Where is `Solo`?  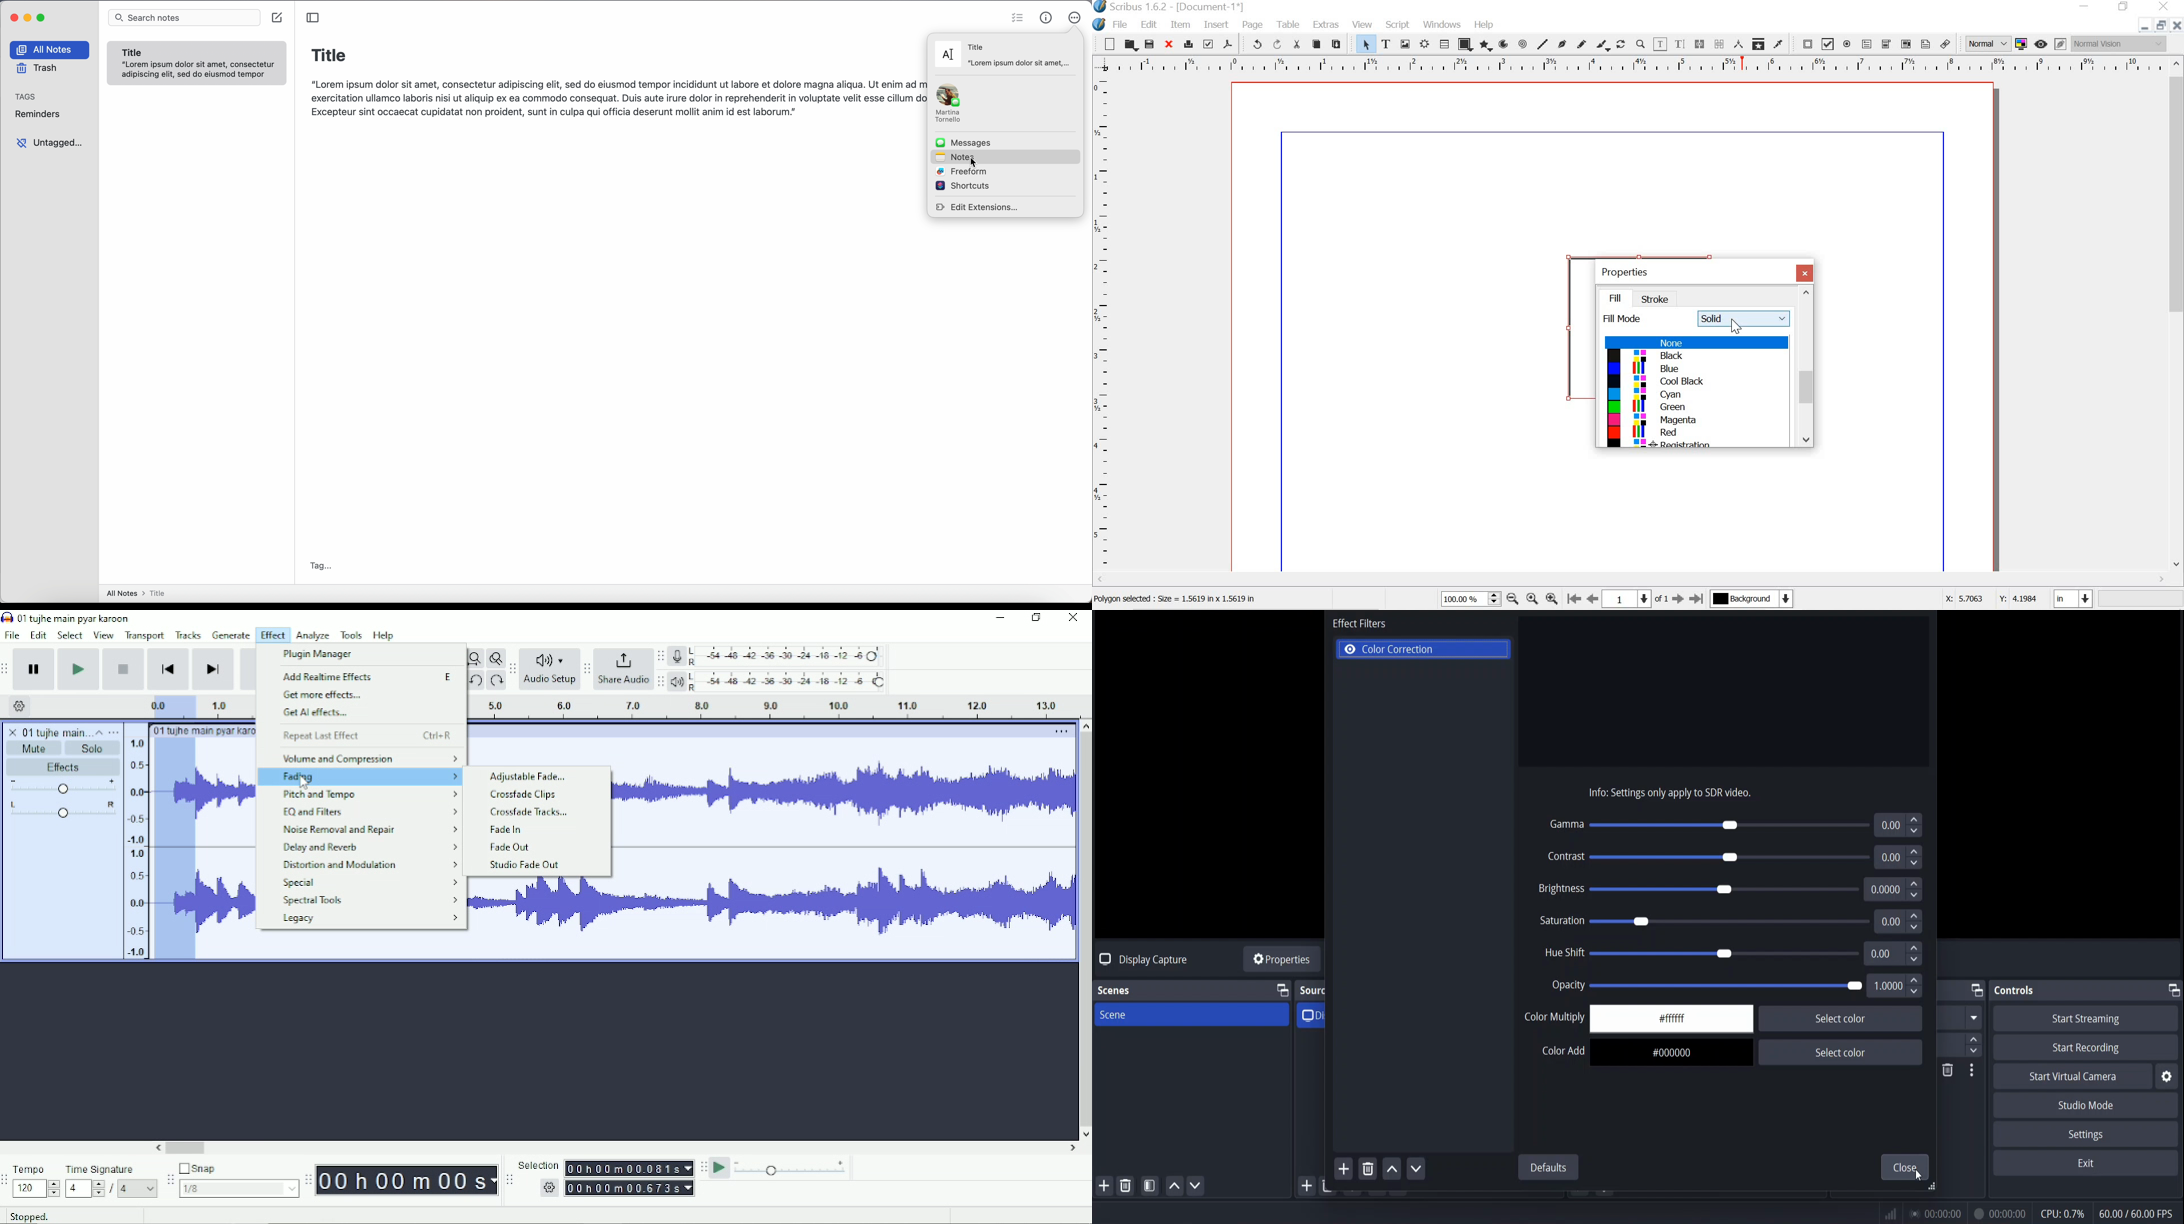 Solo is located at coordinates (93, 748).